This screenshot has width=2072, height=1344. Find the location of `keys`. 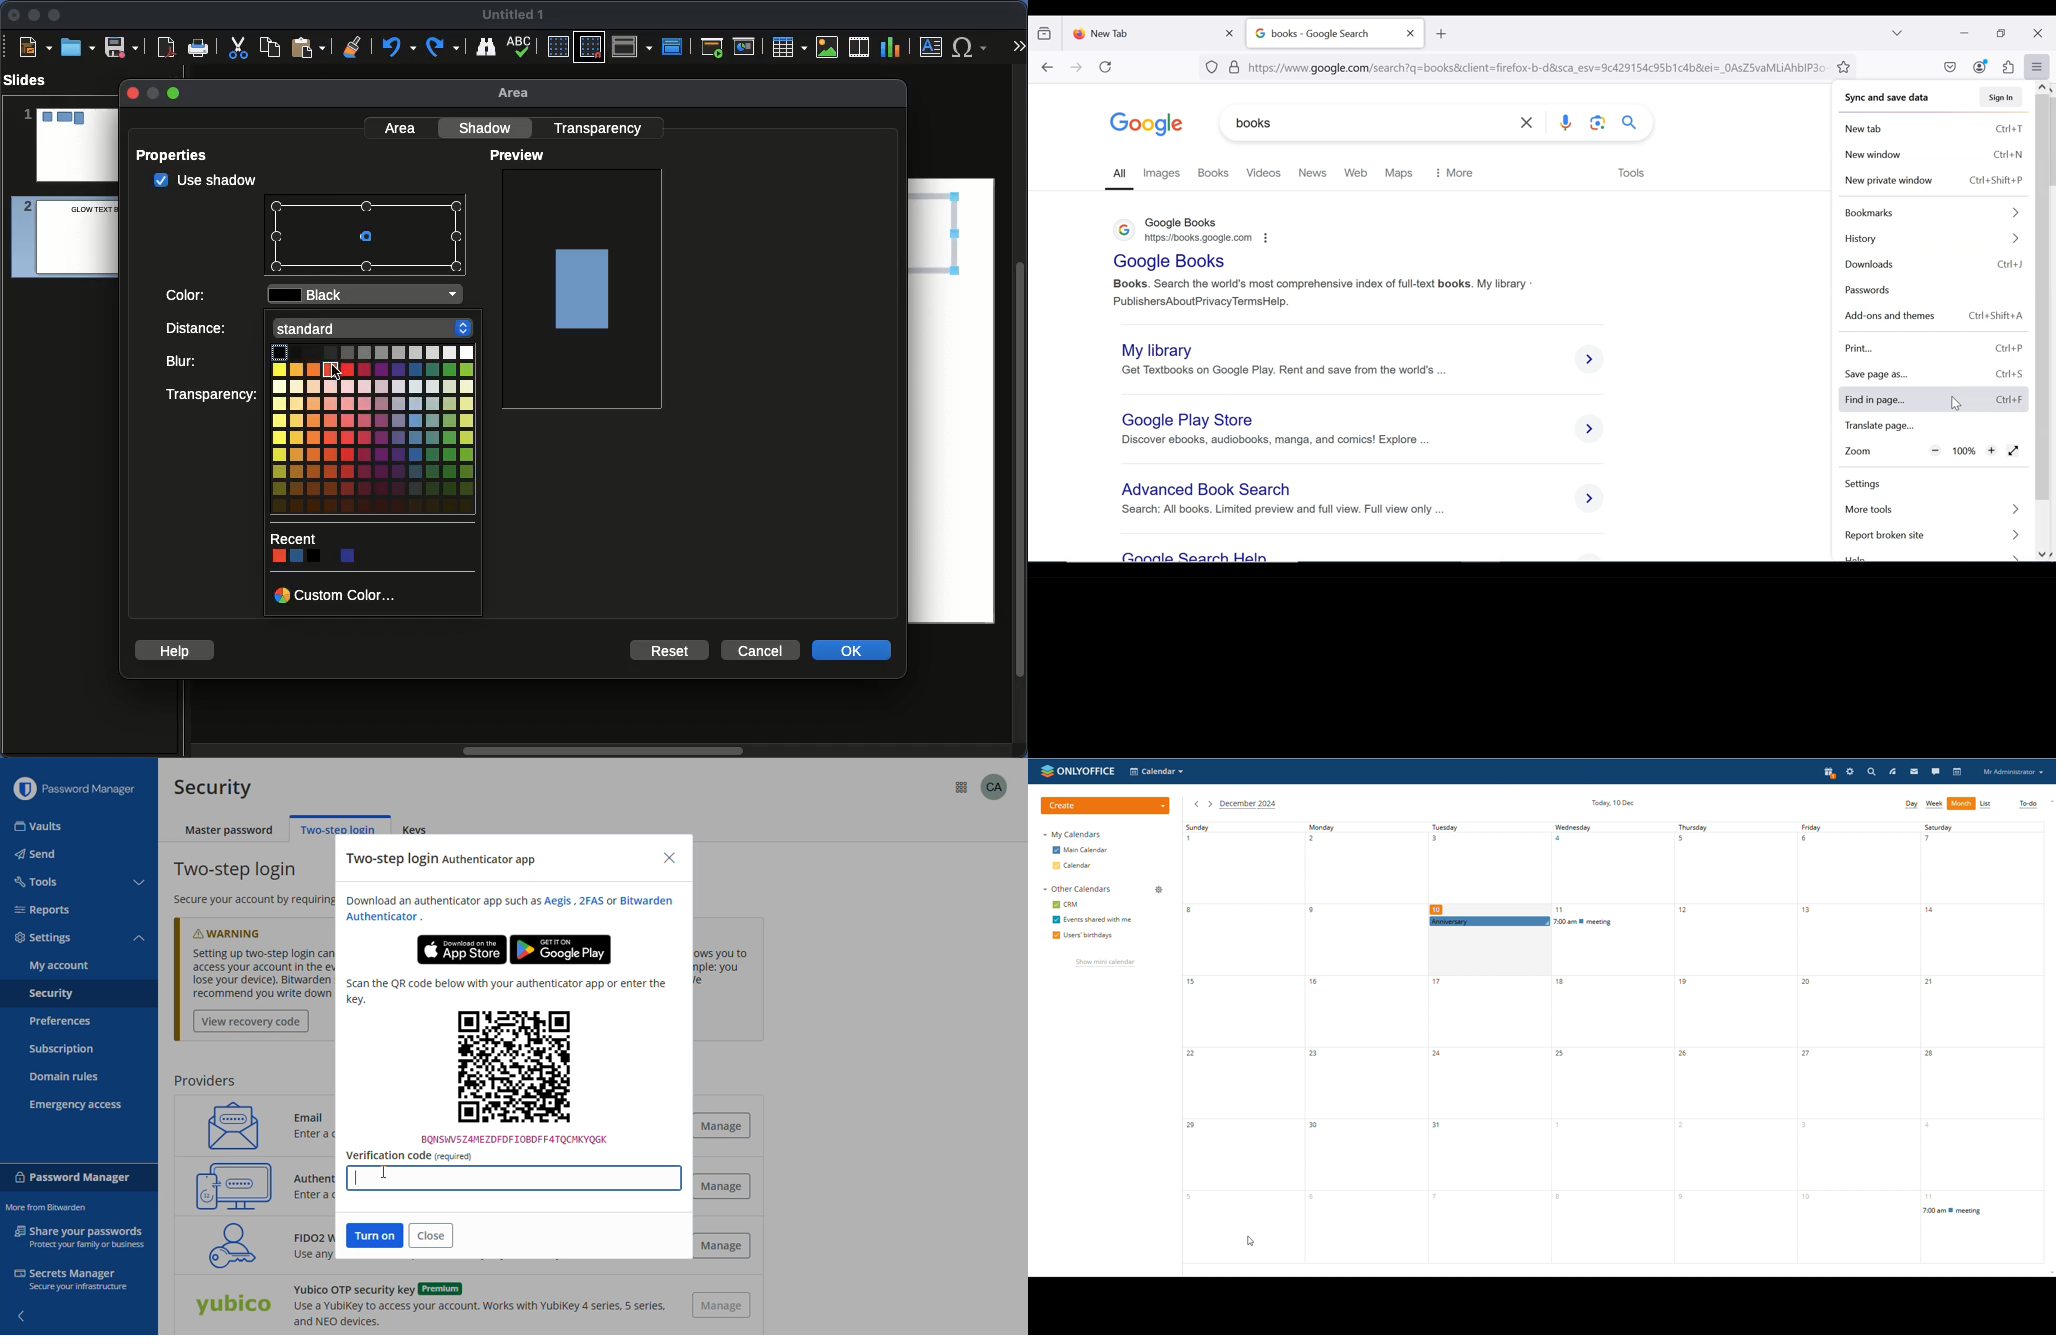

keys is located at coordinates (419, 831).